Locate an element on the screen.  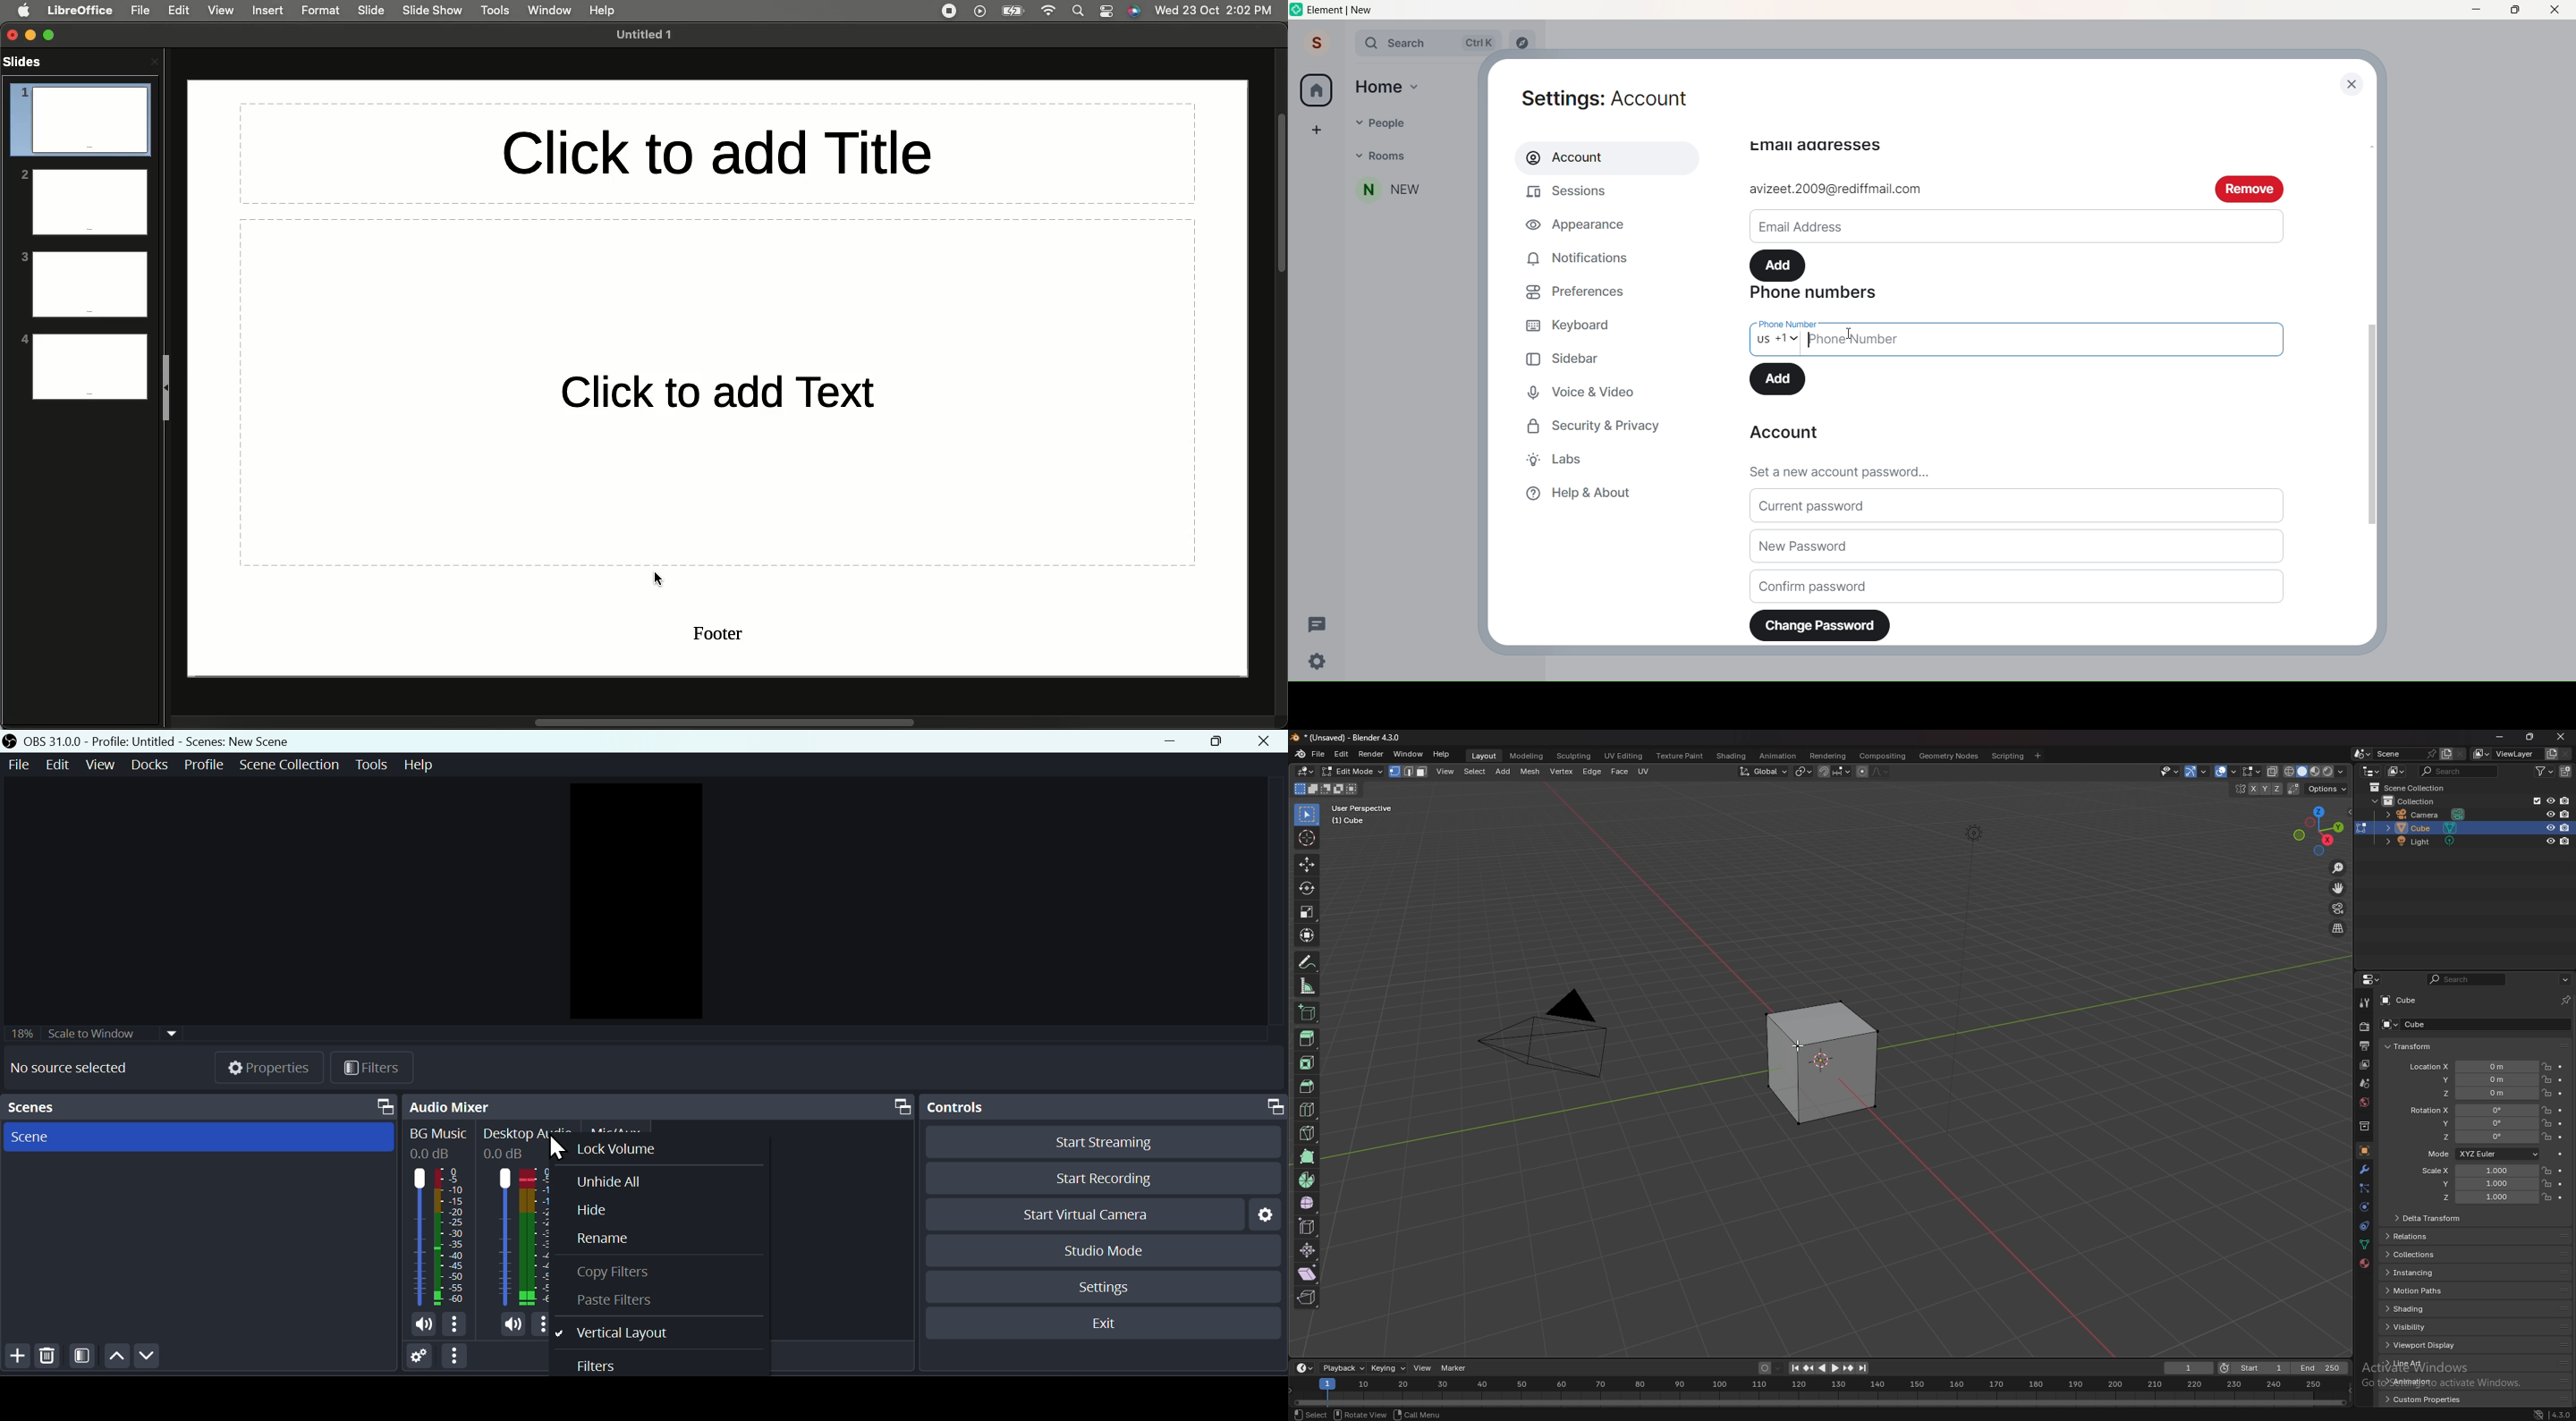
Keyboard is located at coordinates (1578, 324).